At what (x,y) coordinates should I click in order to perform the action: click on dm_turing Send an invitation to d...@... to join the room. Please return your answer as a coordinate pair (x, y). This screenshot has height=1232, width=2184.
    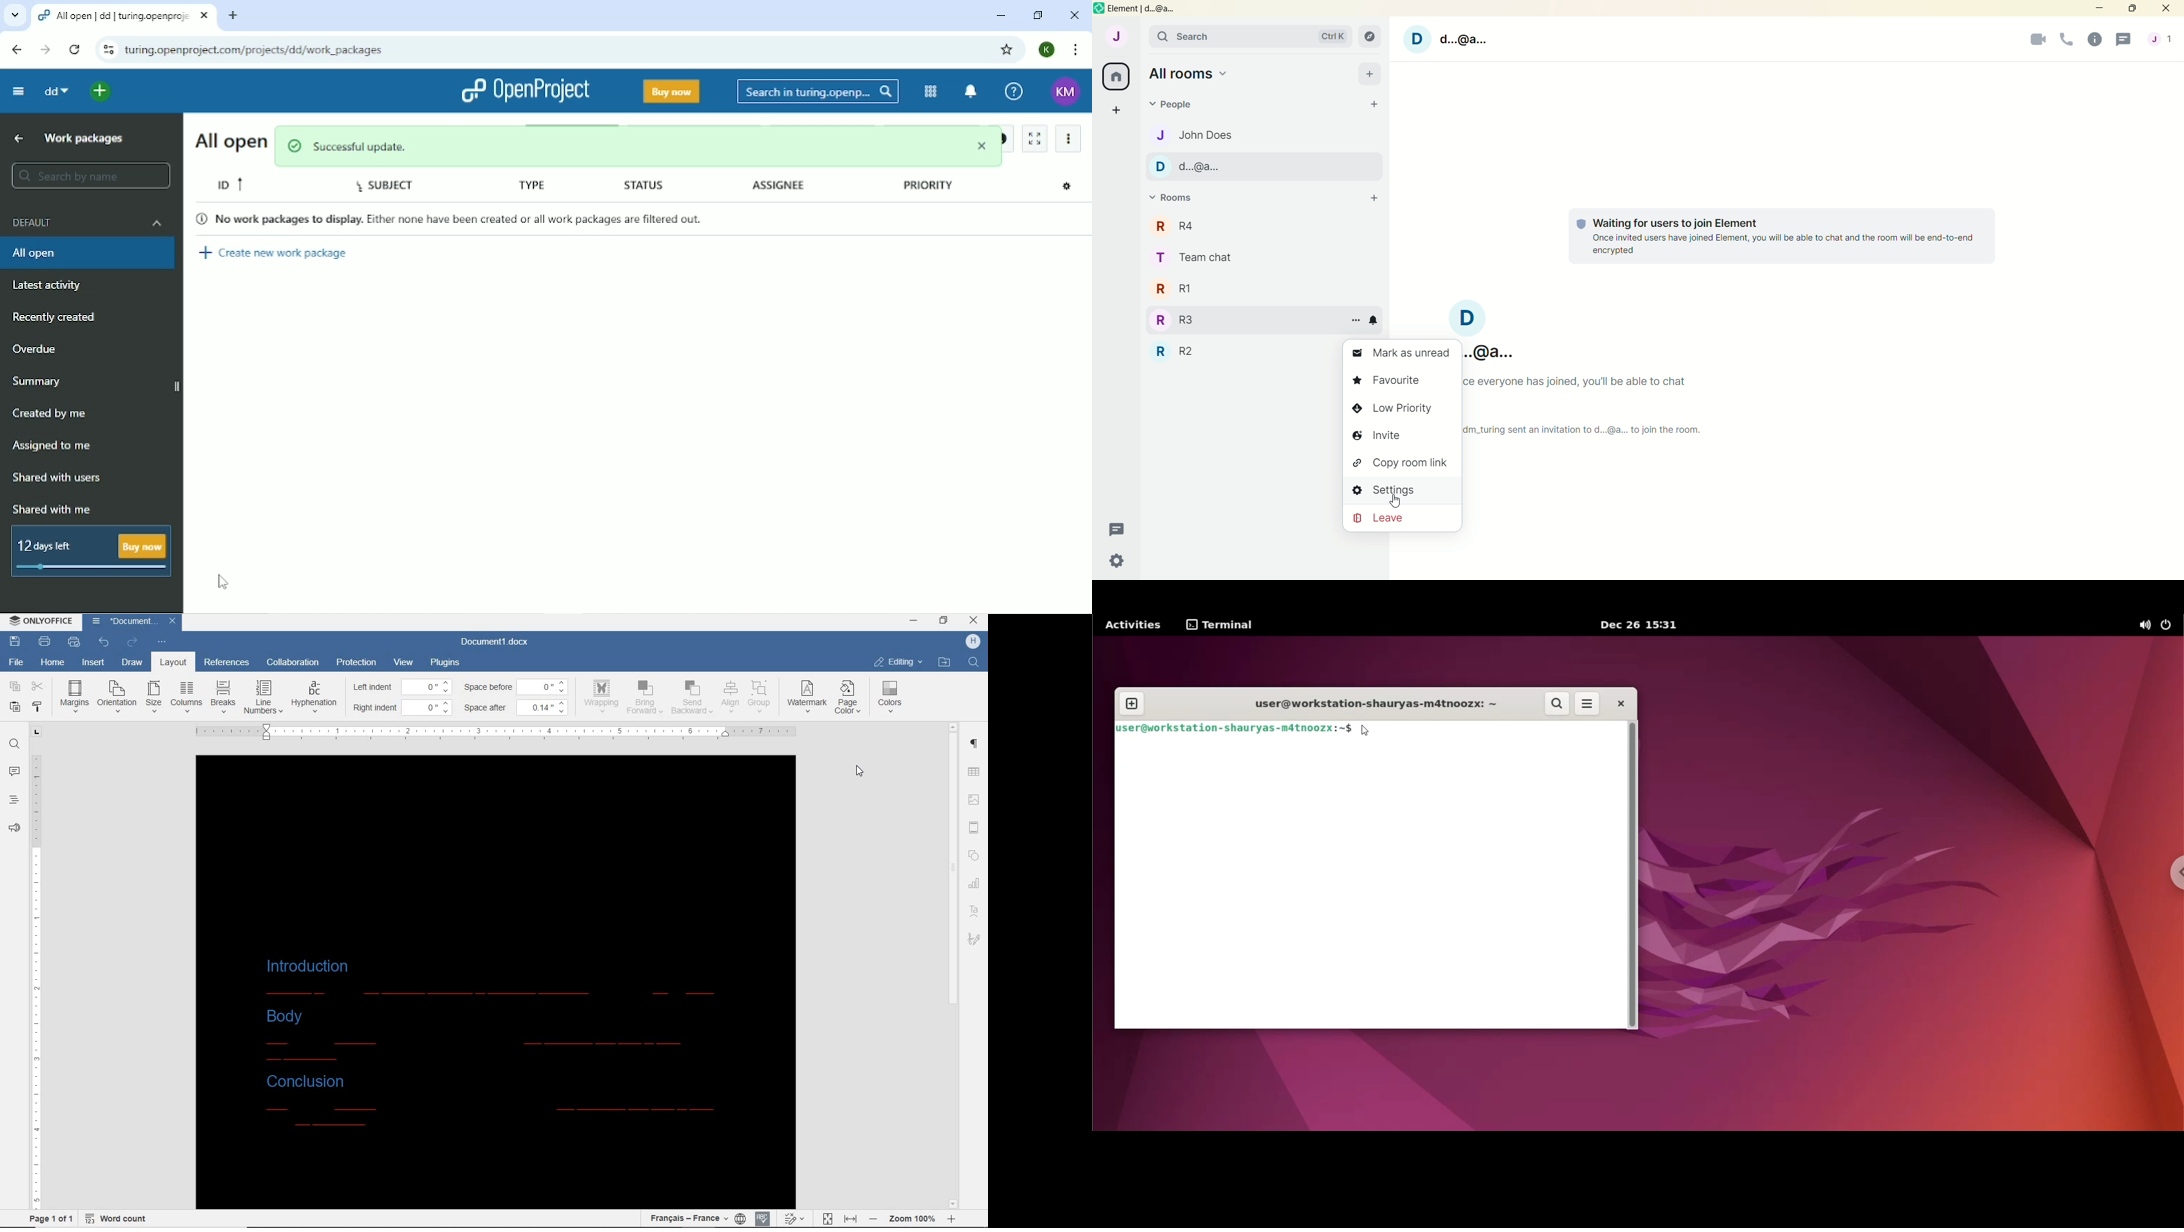
    Looking at the image, I should click on (1595, 429).